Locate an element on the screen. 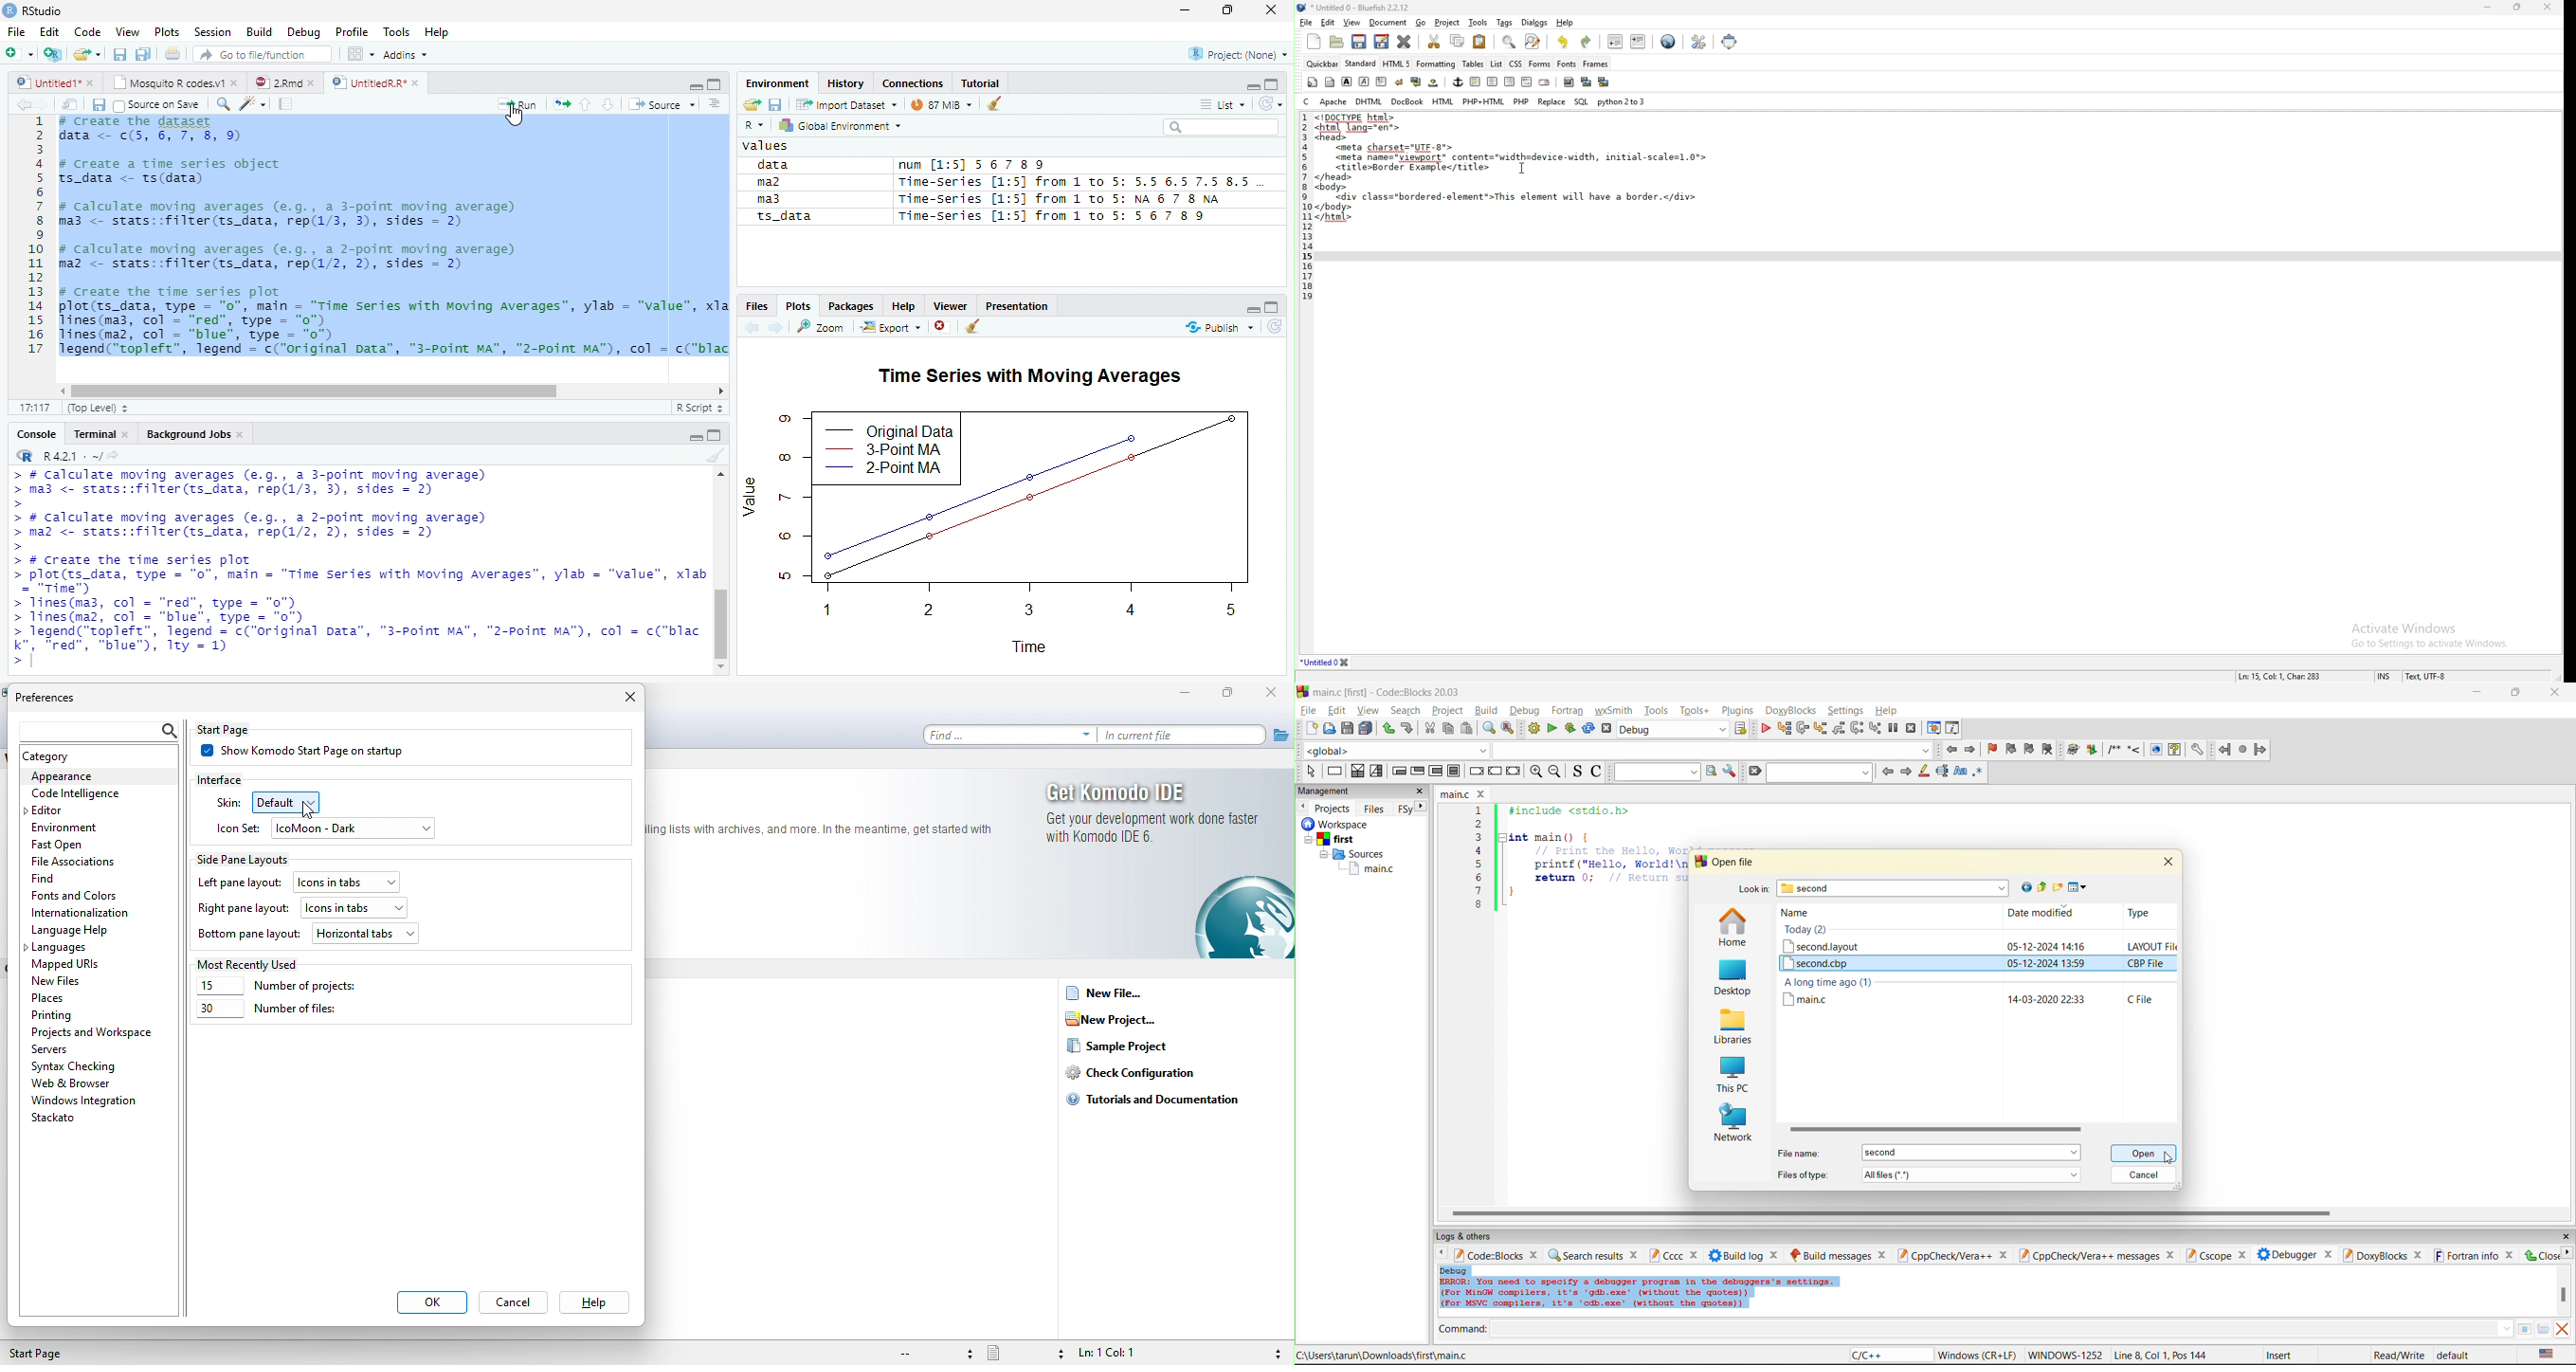 This screenshot has height=1372, width=2576. Global Environment is located at coordinates (840, 126).